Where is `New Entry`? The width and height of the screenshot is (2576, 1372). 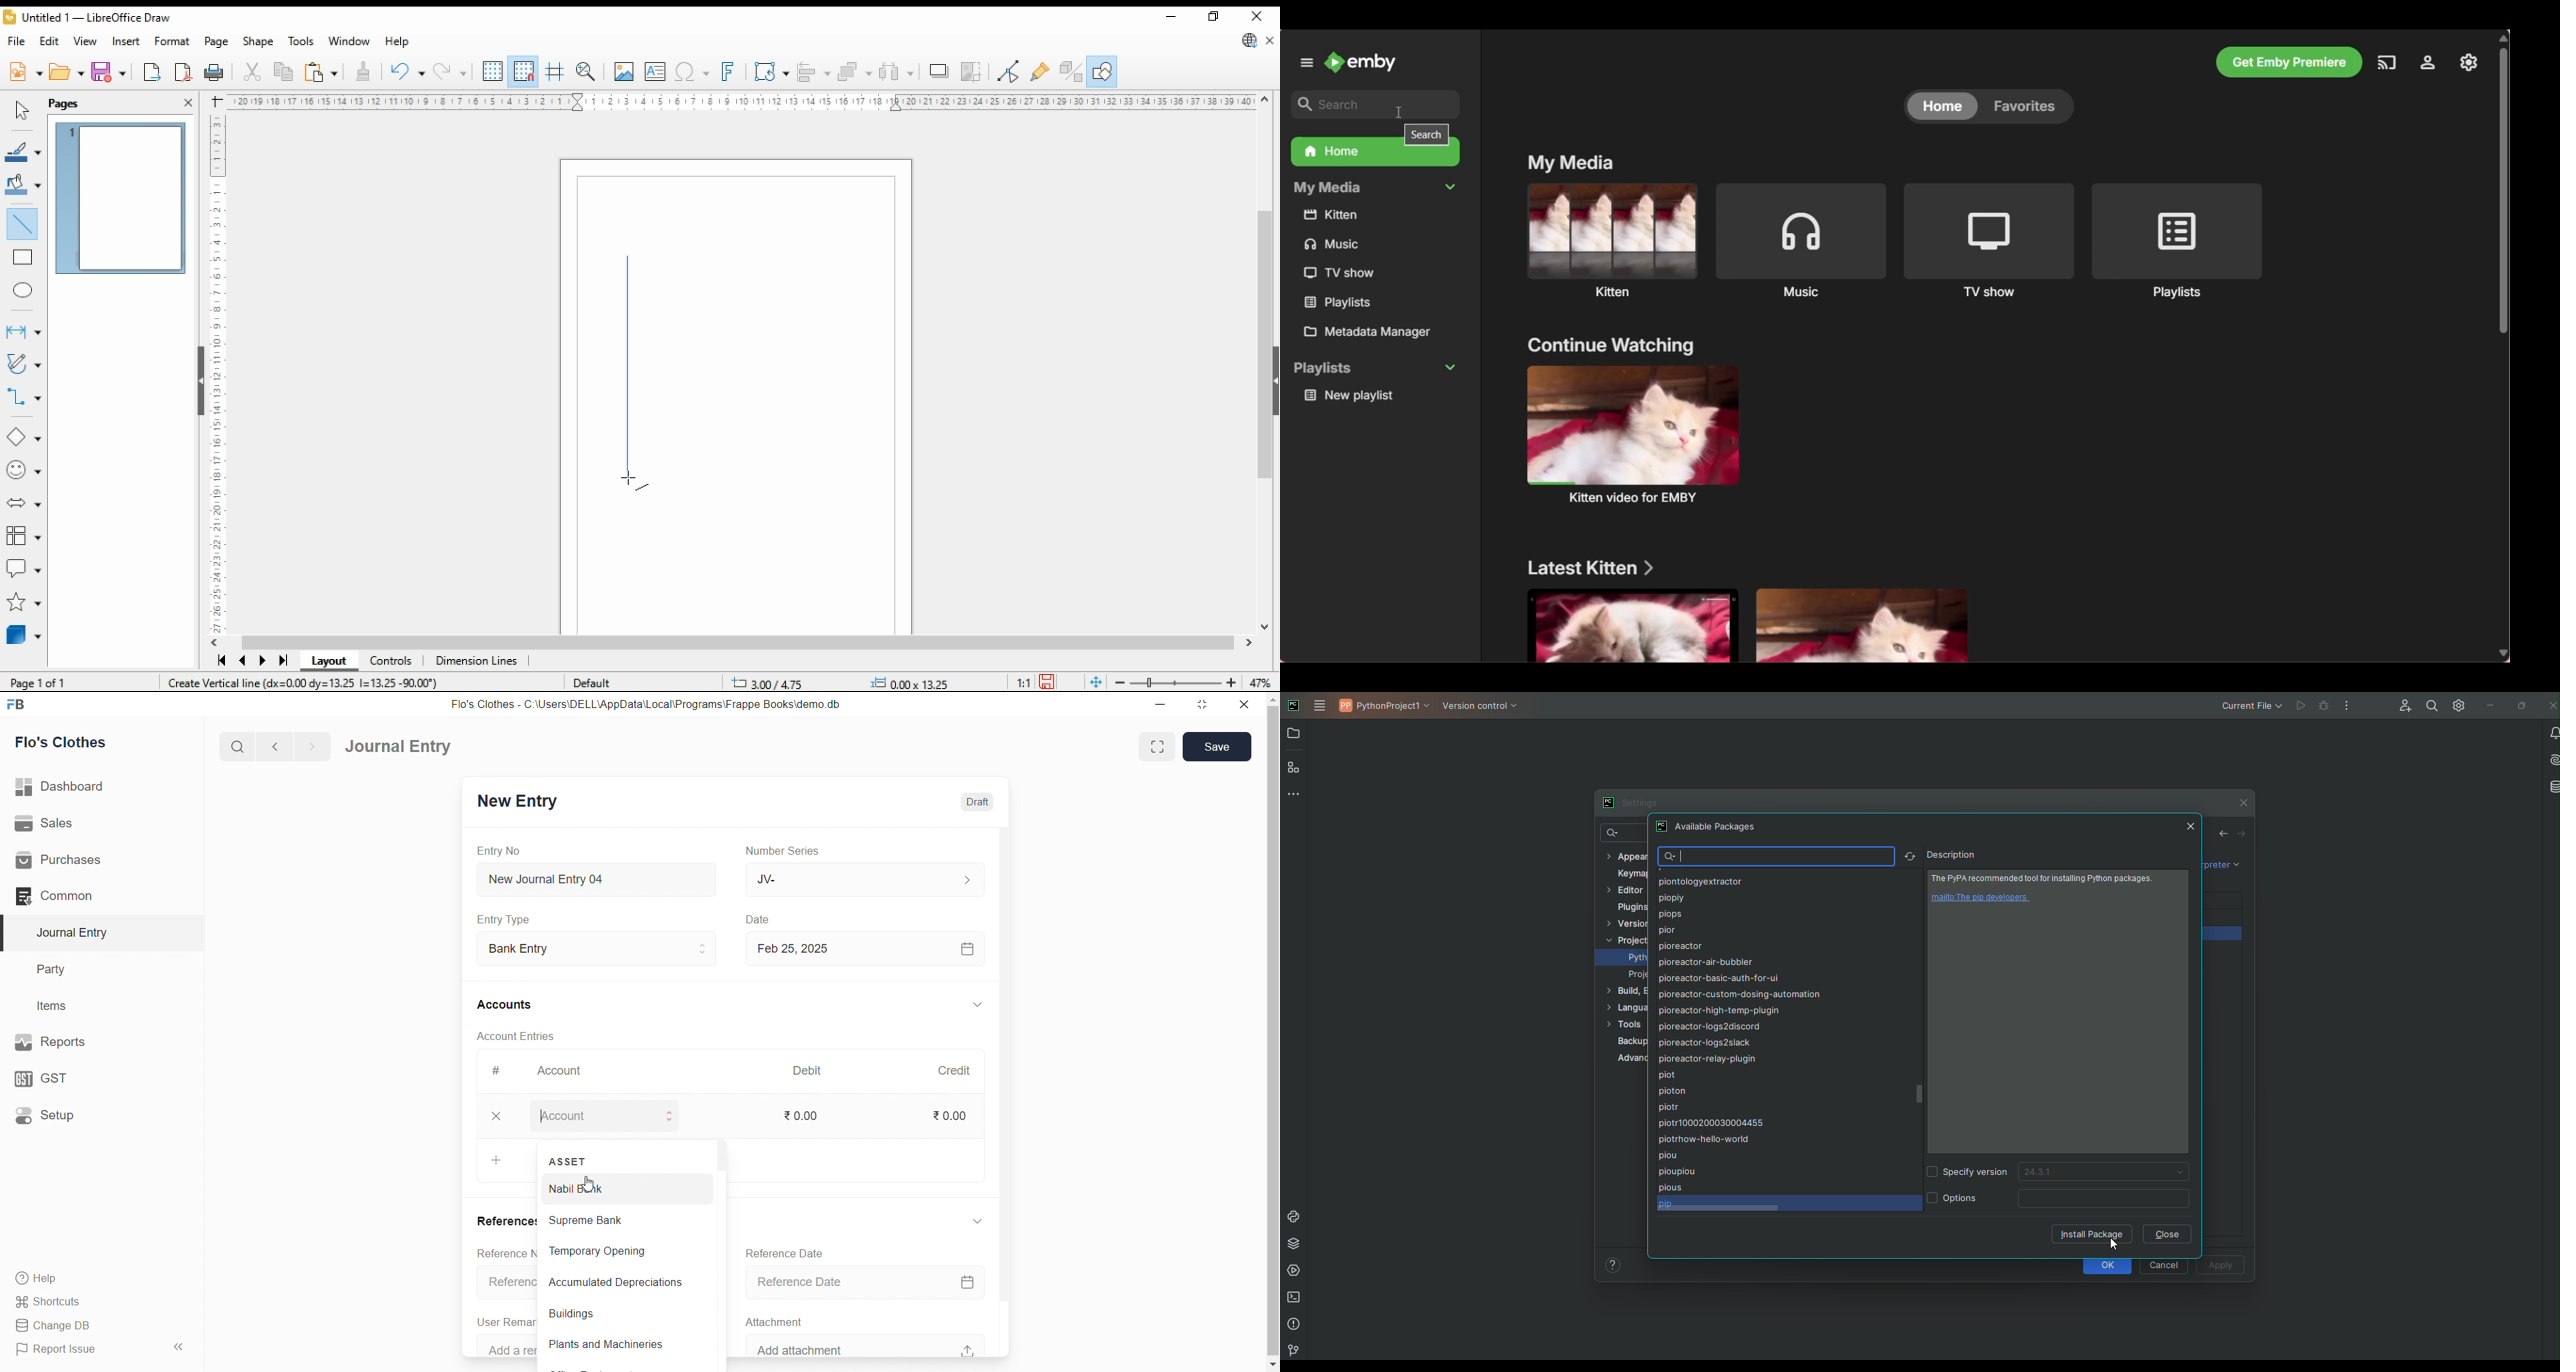 New Entry is located at coordinates (523, 803).